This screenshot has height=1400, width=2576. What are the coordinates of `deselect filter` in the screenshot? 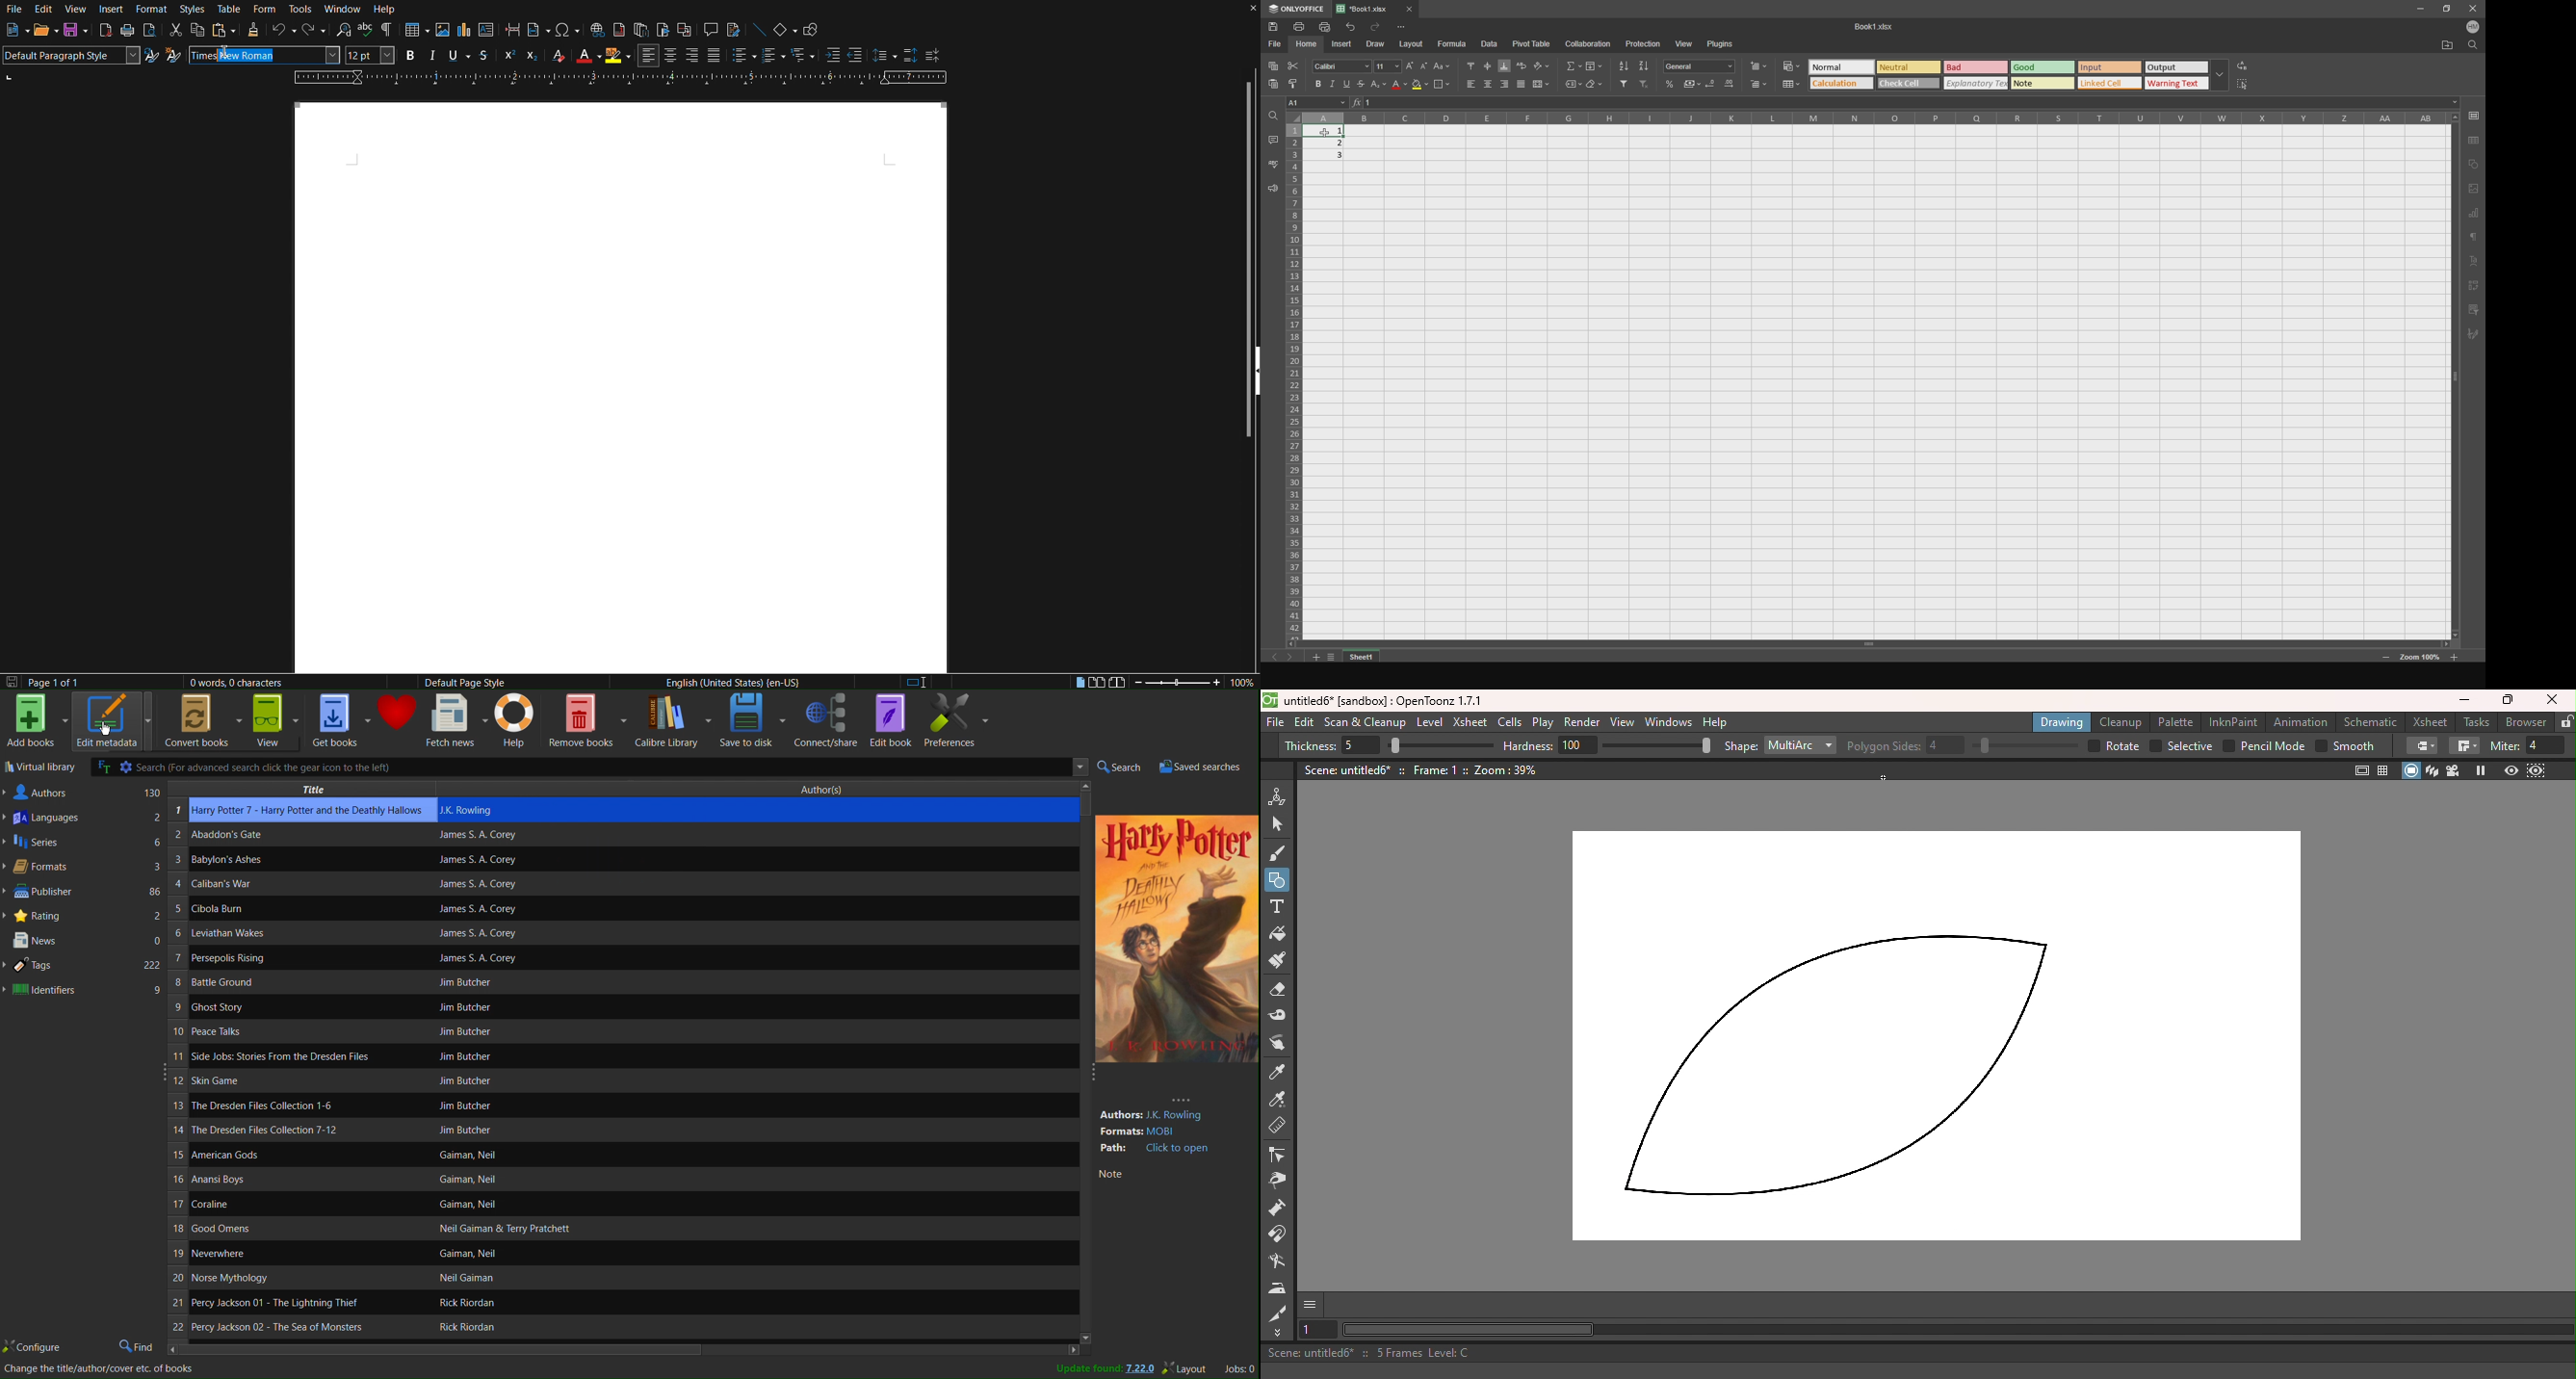 It's located at (1645, 86).